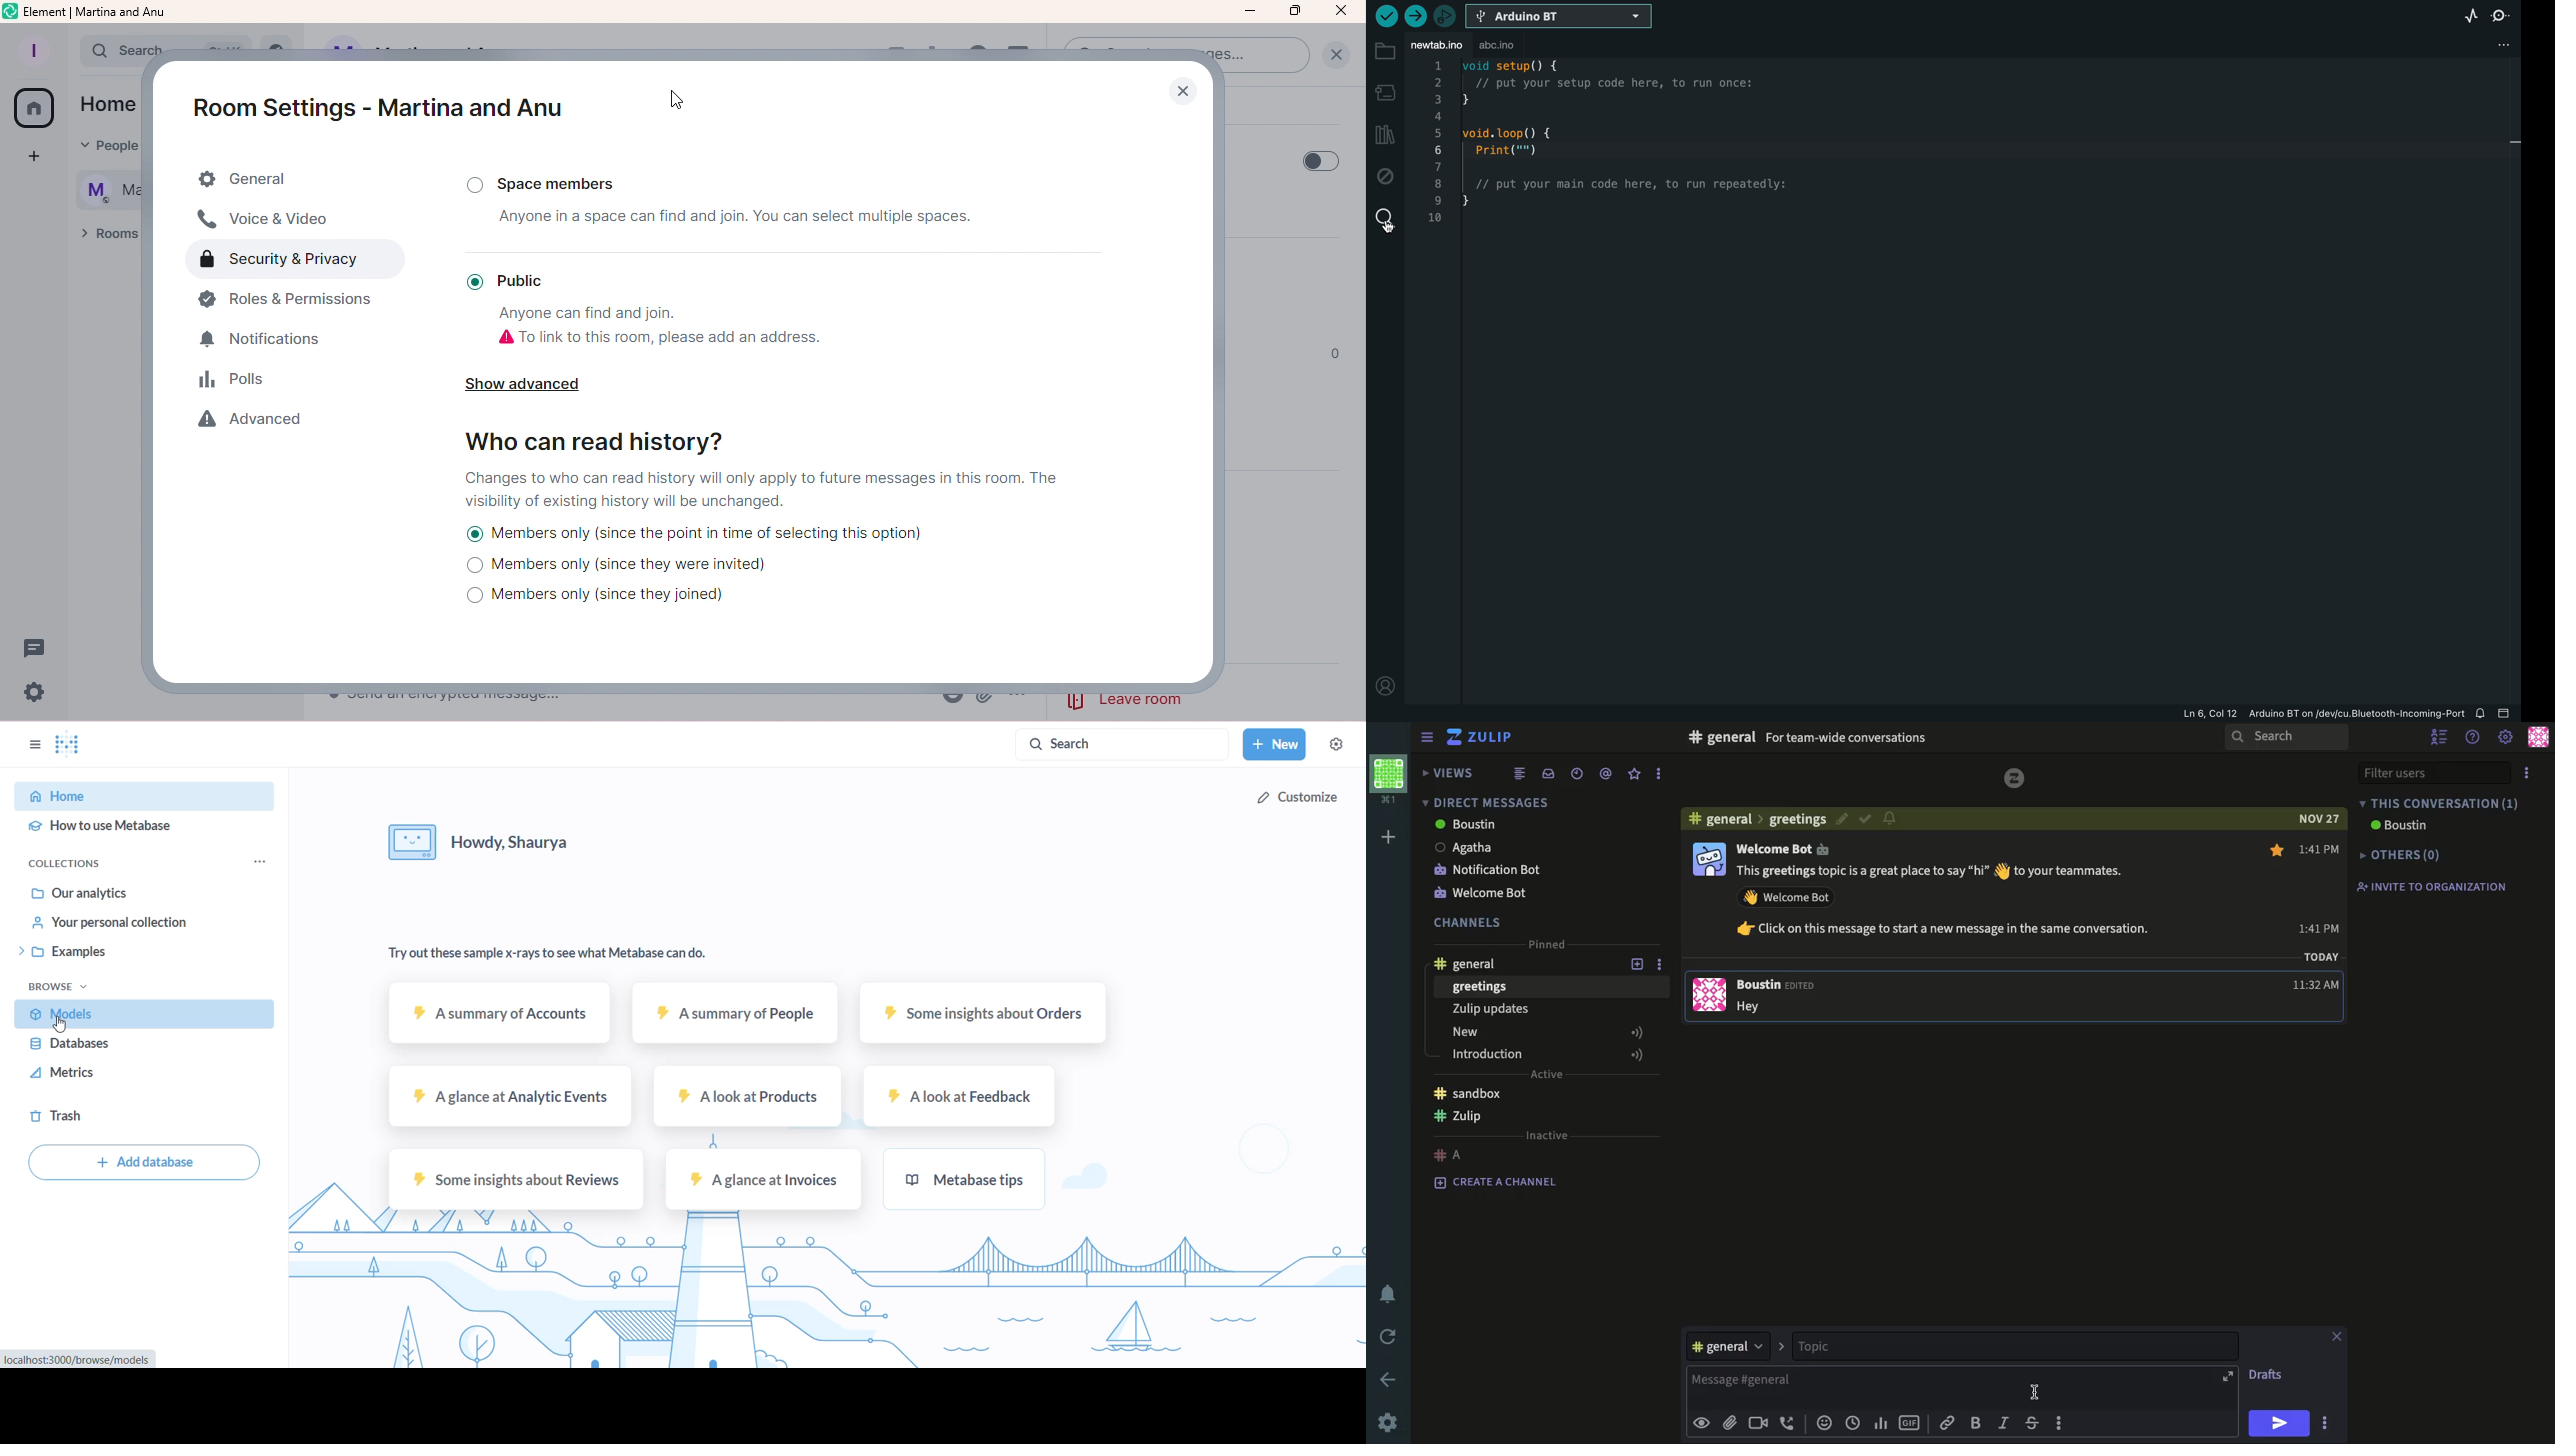 The width and height of the screenshot is (2576, 1456). I want to click on correct, so click(1864, 819).